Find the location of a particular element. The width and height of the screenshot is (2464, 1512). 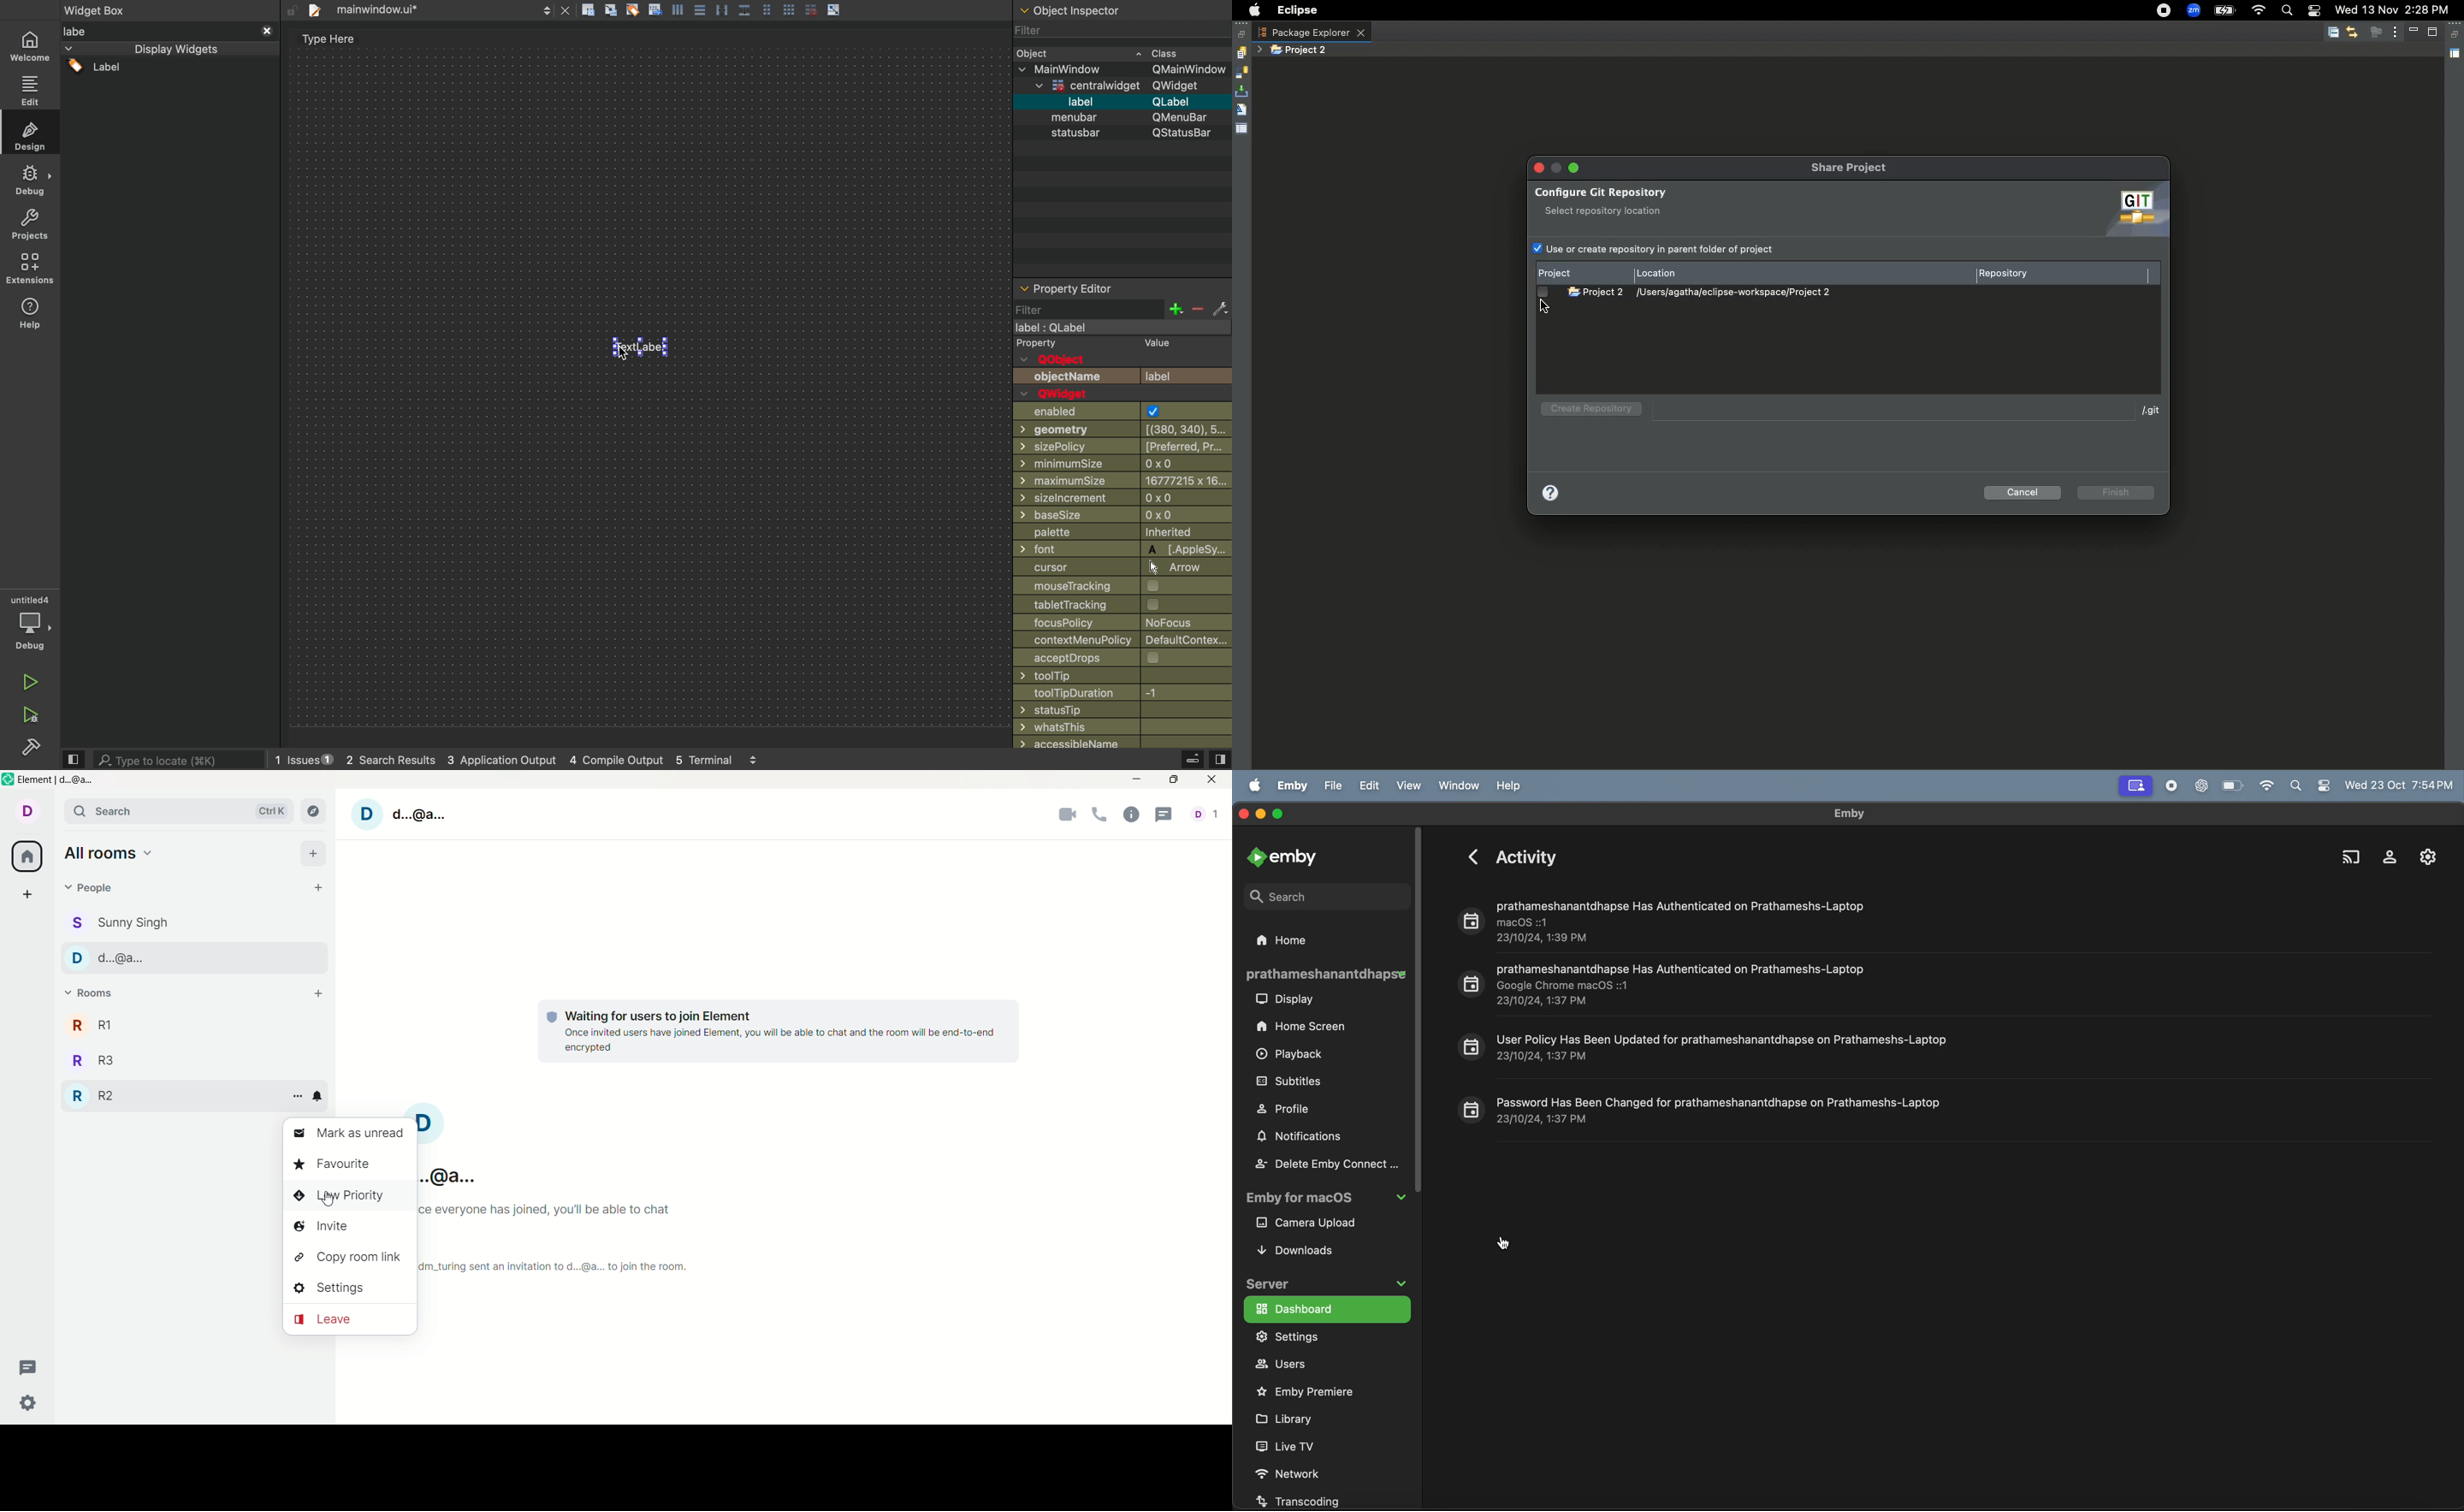

 is located at coordinates (1125, 136).